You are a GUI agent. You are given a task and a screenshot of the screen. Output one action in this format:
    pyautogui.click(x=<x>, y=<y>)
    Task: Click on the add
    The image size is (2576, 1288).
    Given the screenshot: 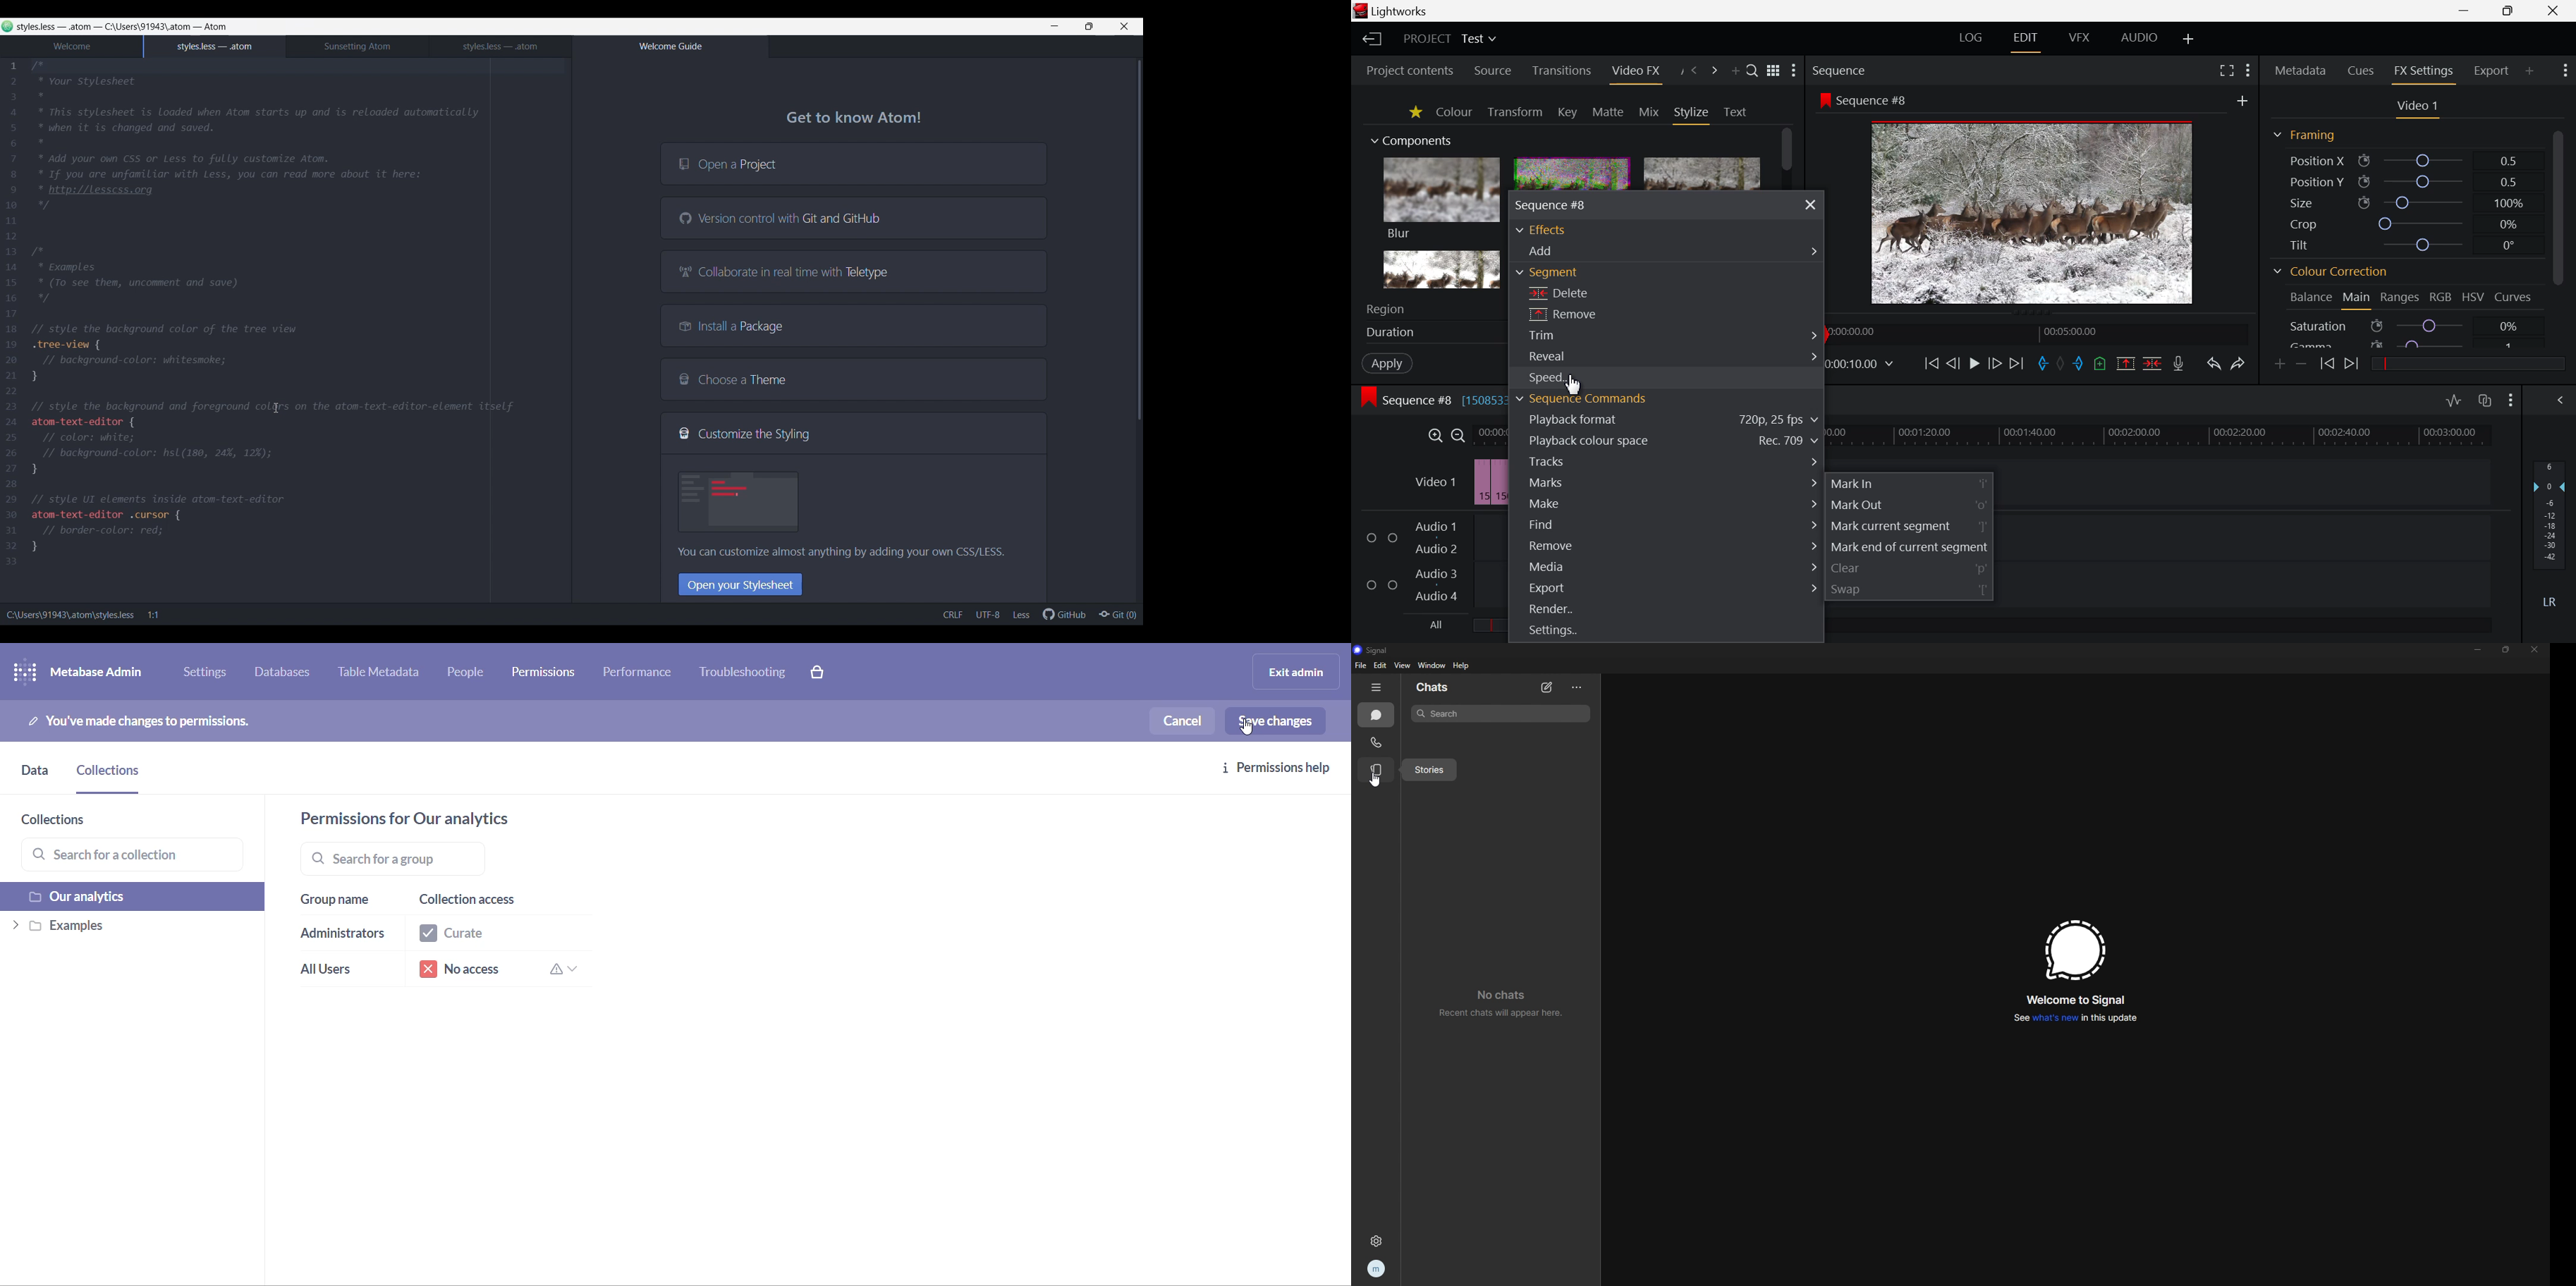 What is the action you would take?
    pyautogui.click(x=2242, y=101)
    